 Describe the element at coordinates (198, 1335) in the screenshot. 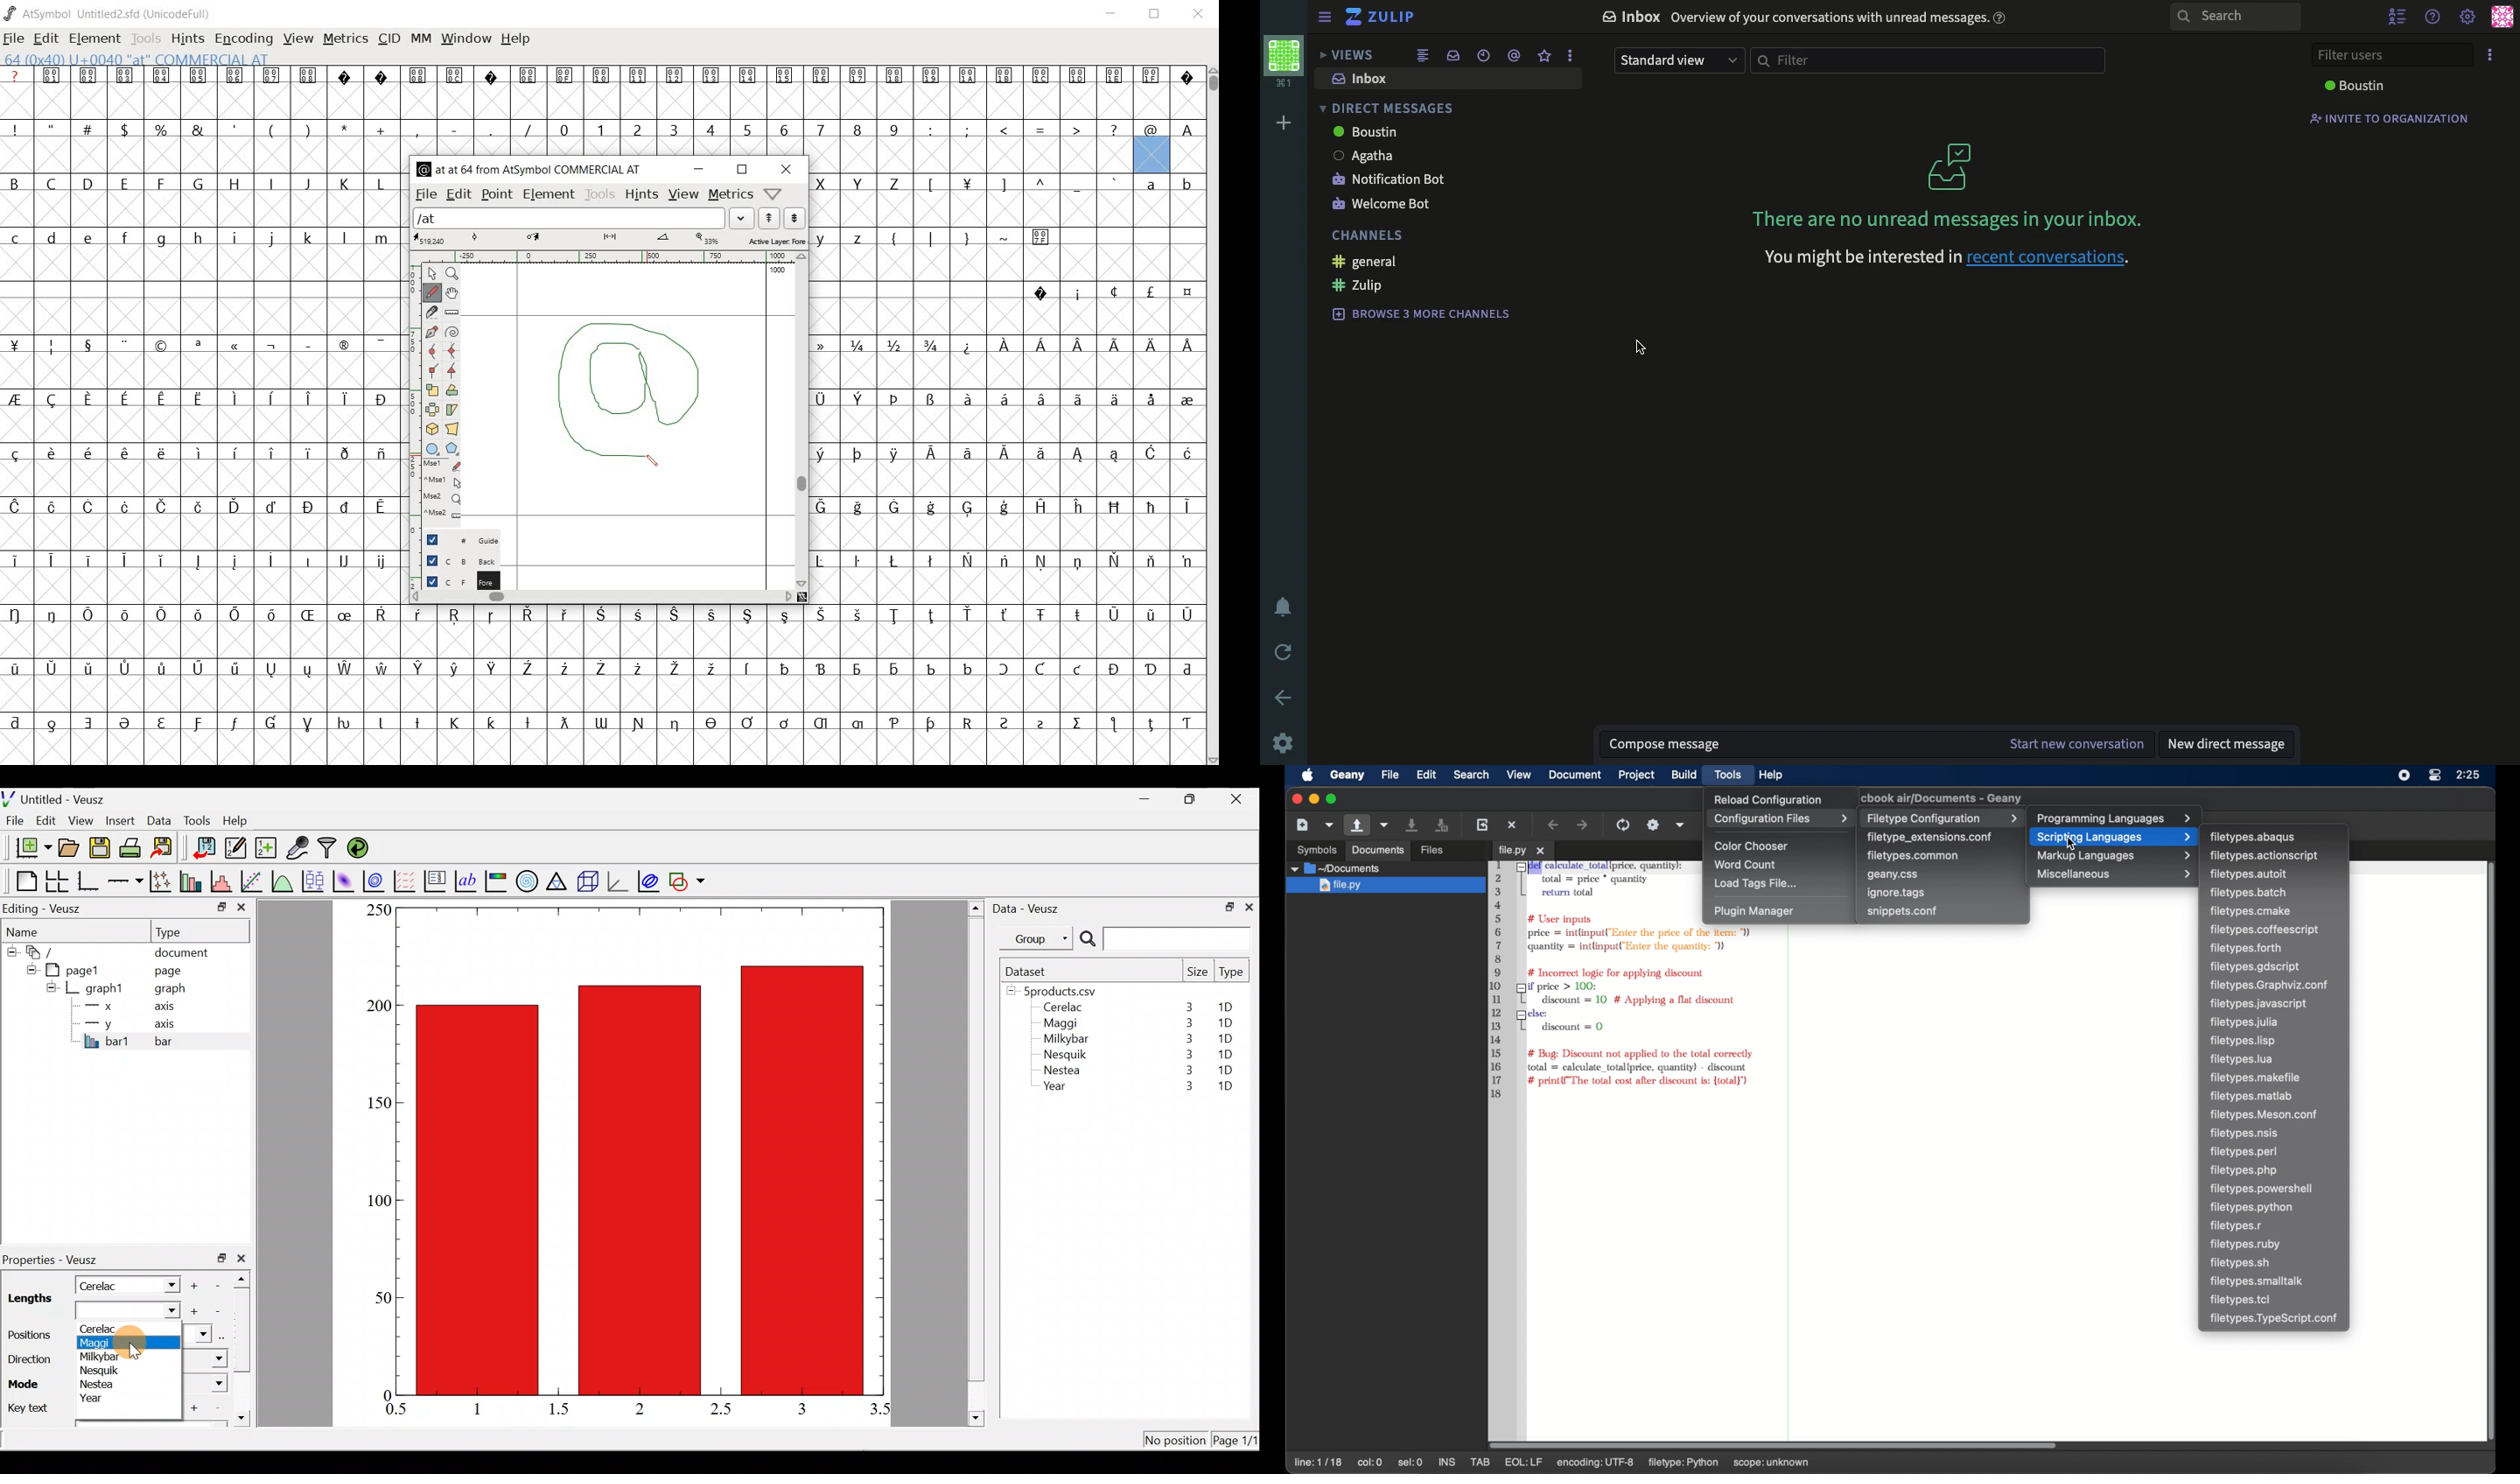

I see `positions dropdown` at that location.